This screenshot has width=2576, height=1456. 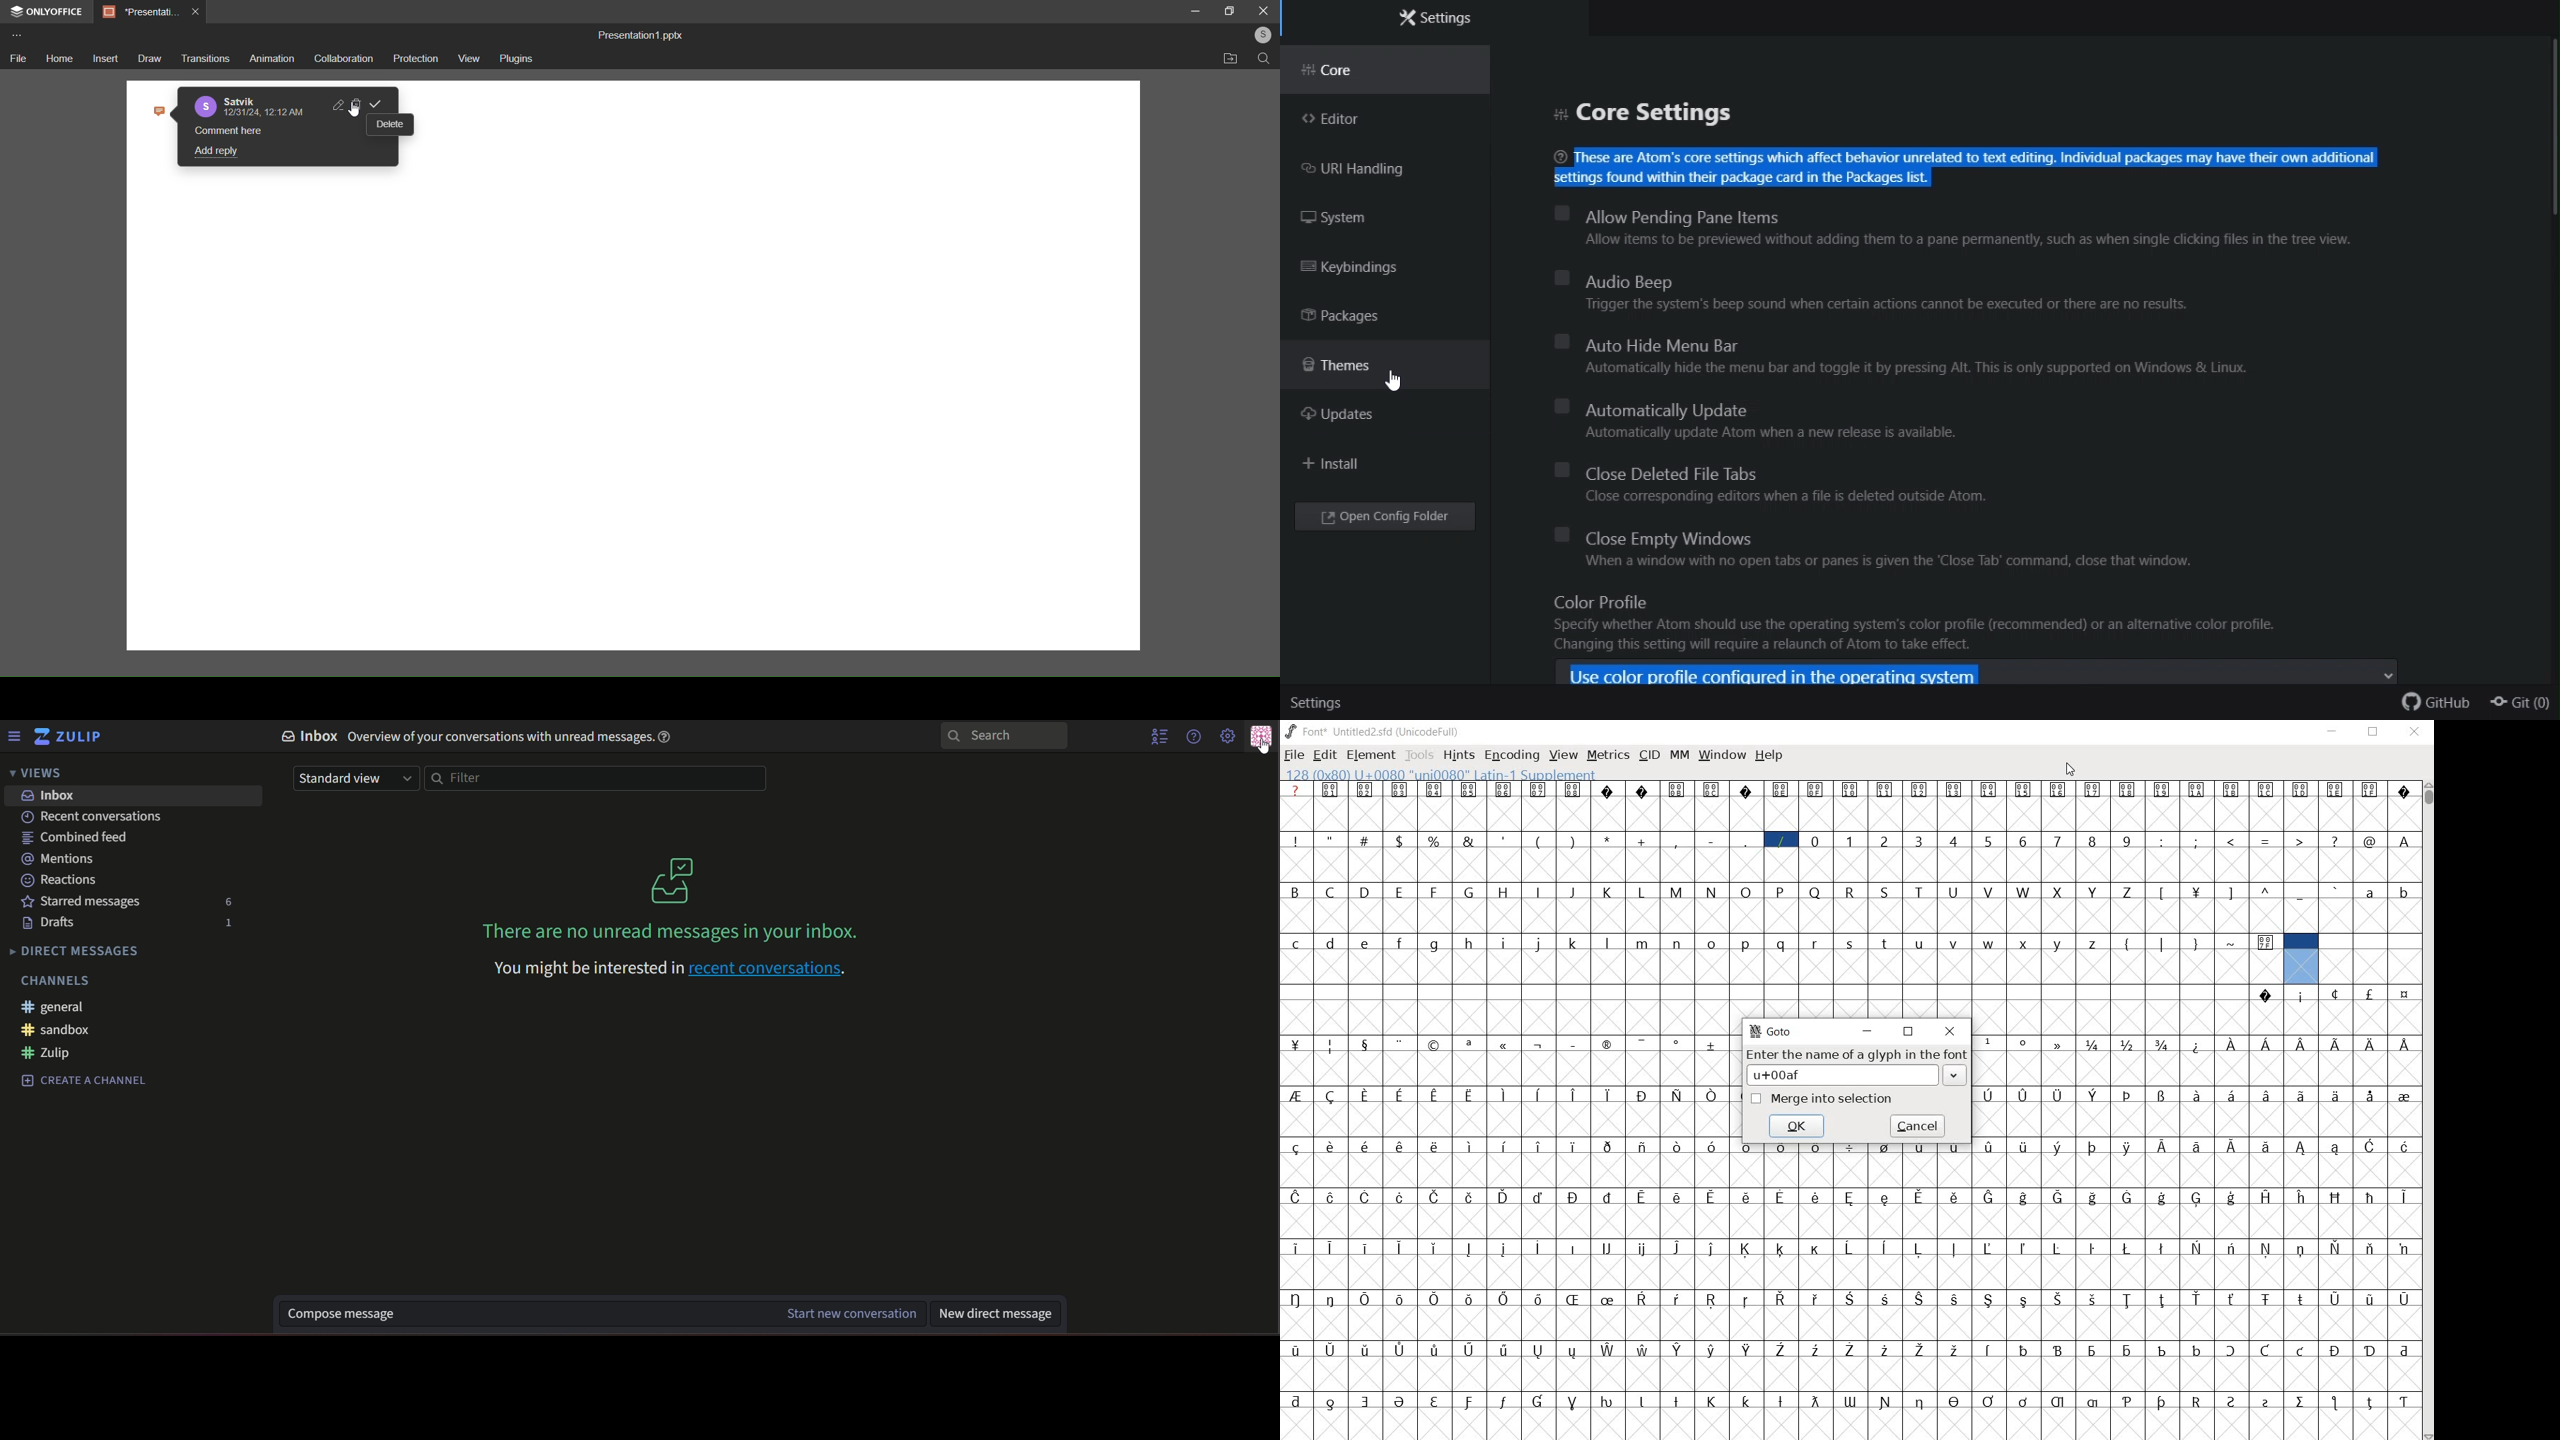 I want to click on a, so click(x=2371, y=893).